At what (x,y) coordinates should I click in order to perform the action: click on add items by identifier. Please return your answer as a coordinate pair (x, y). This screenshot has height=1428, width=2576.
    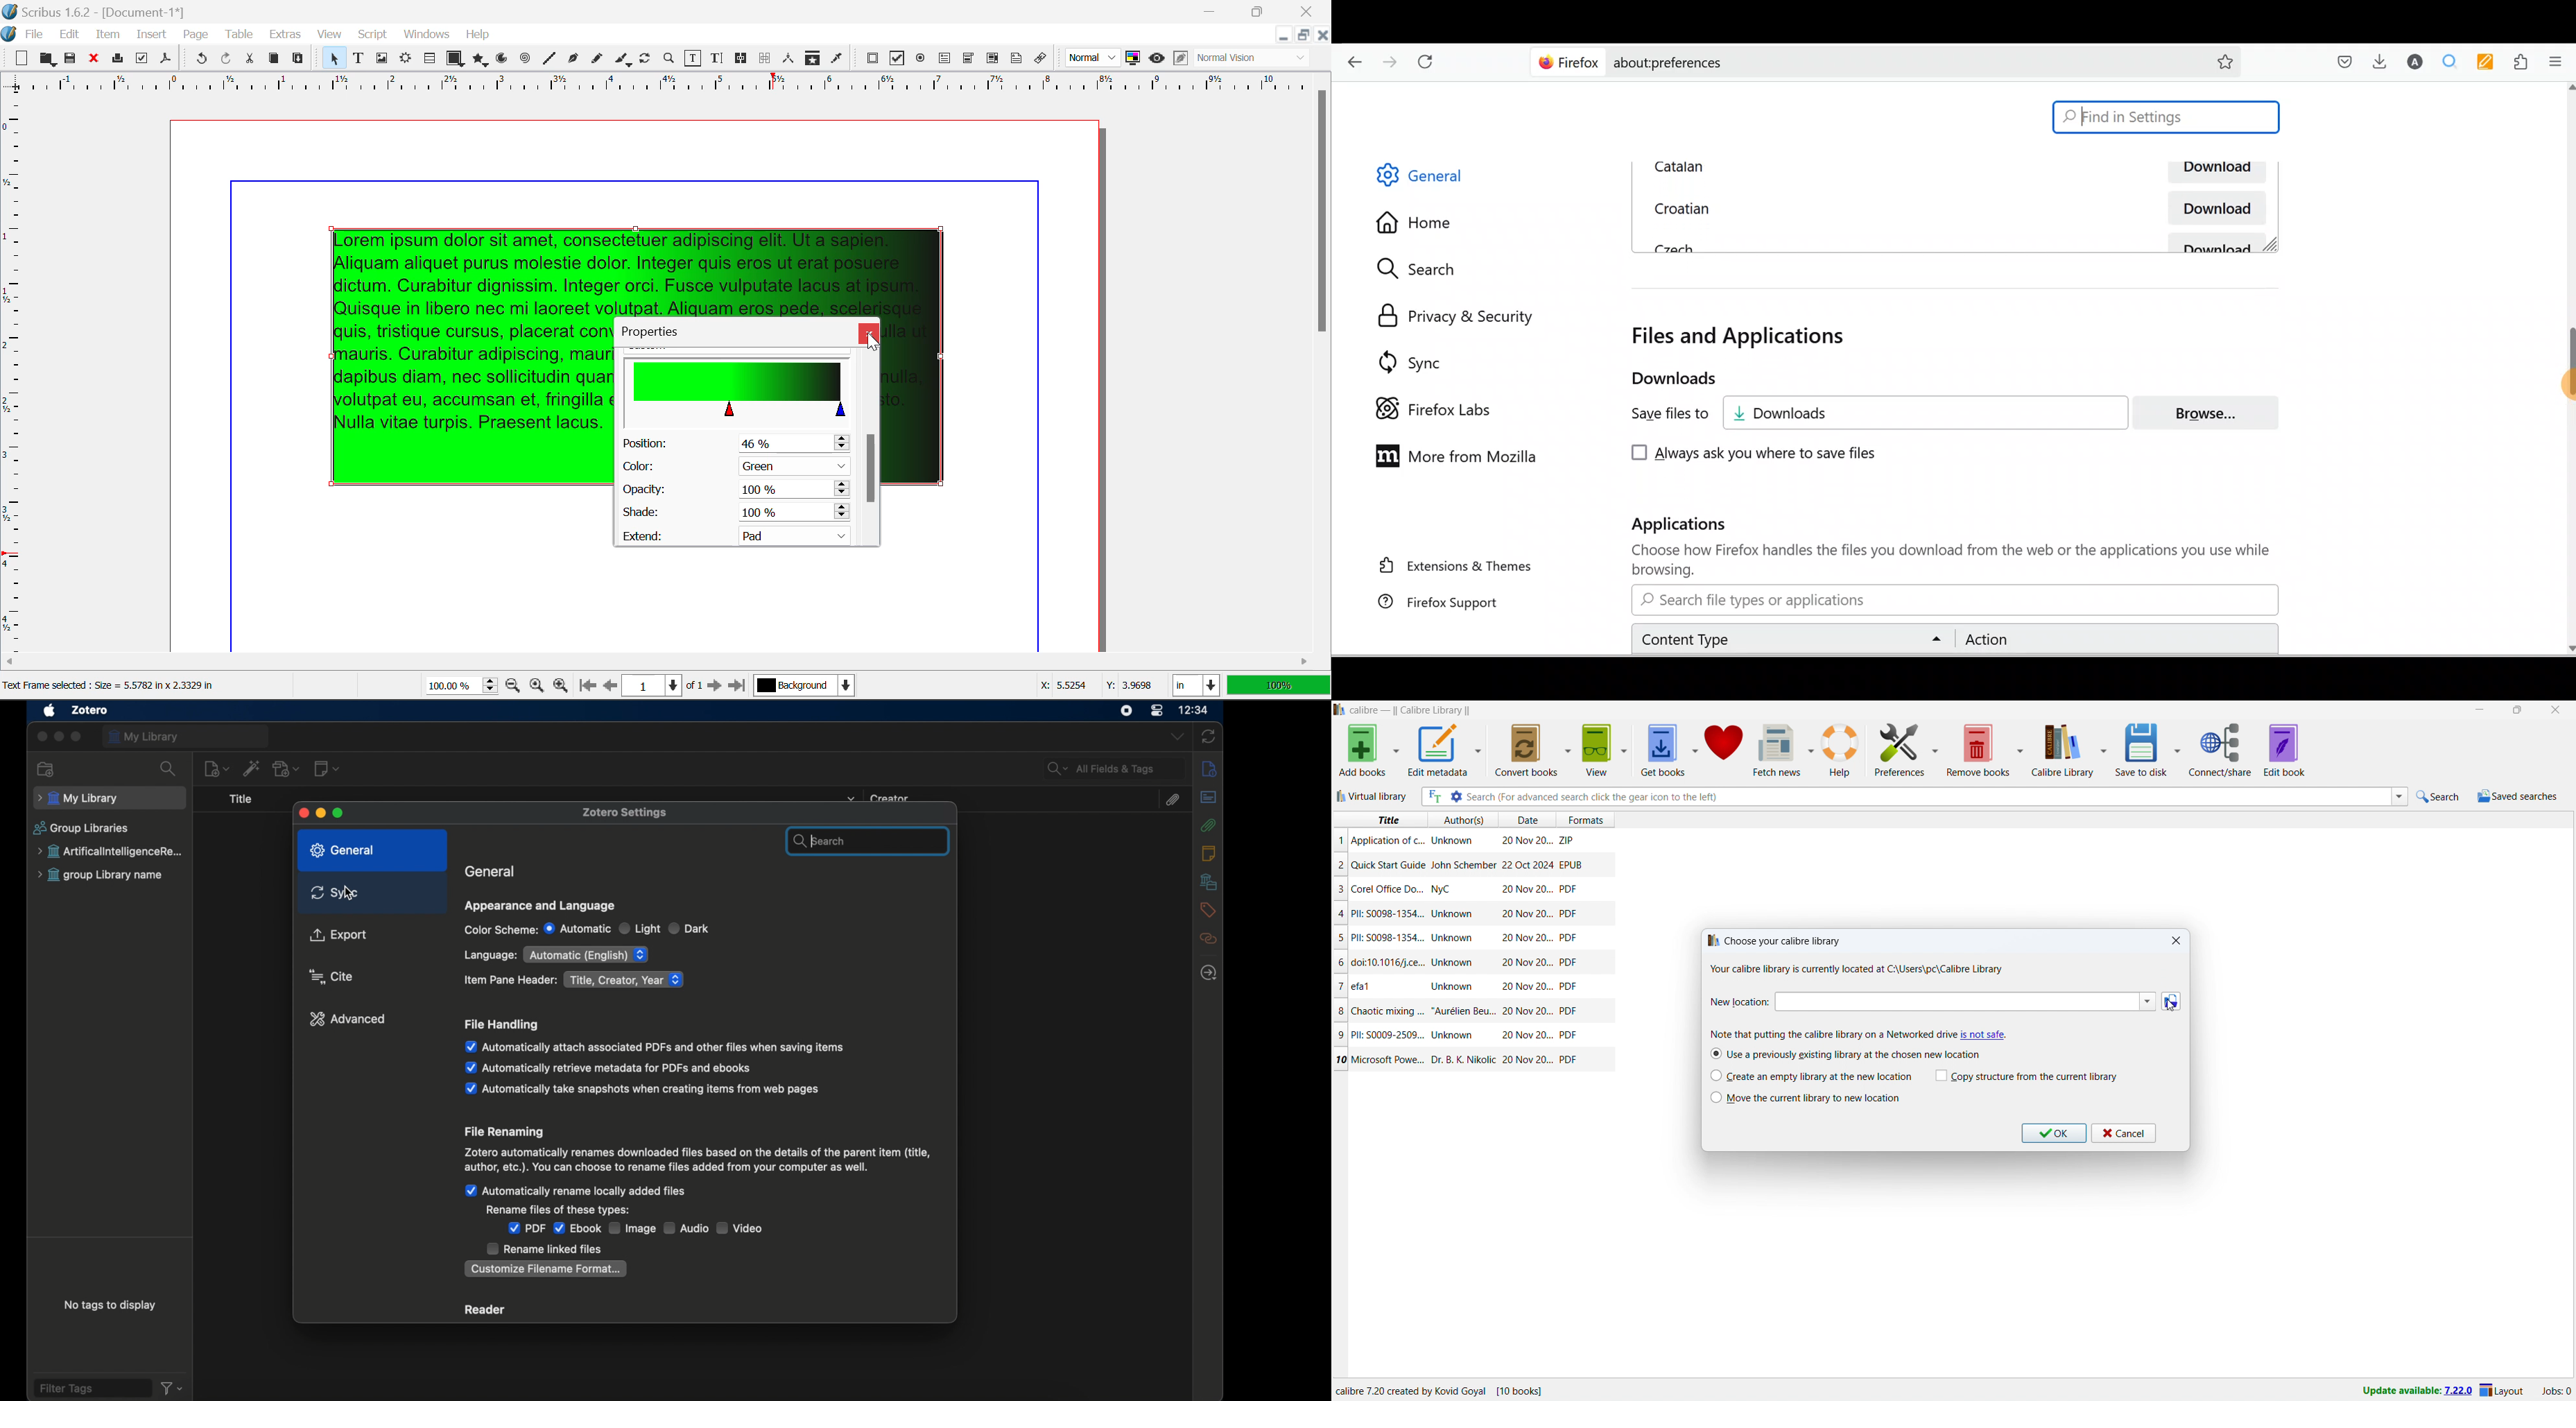
    Looking at the image, I should click on (253, 769).